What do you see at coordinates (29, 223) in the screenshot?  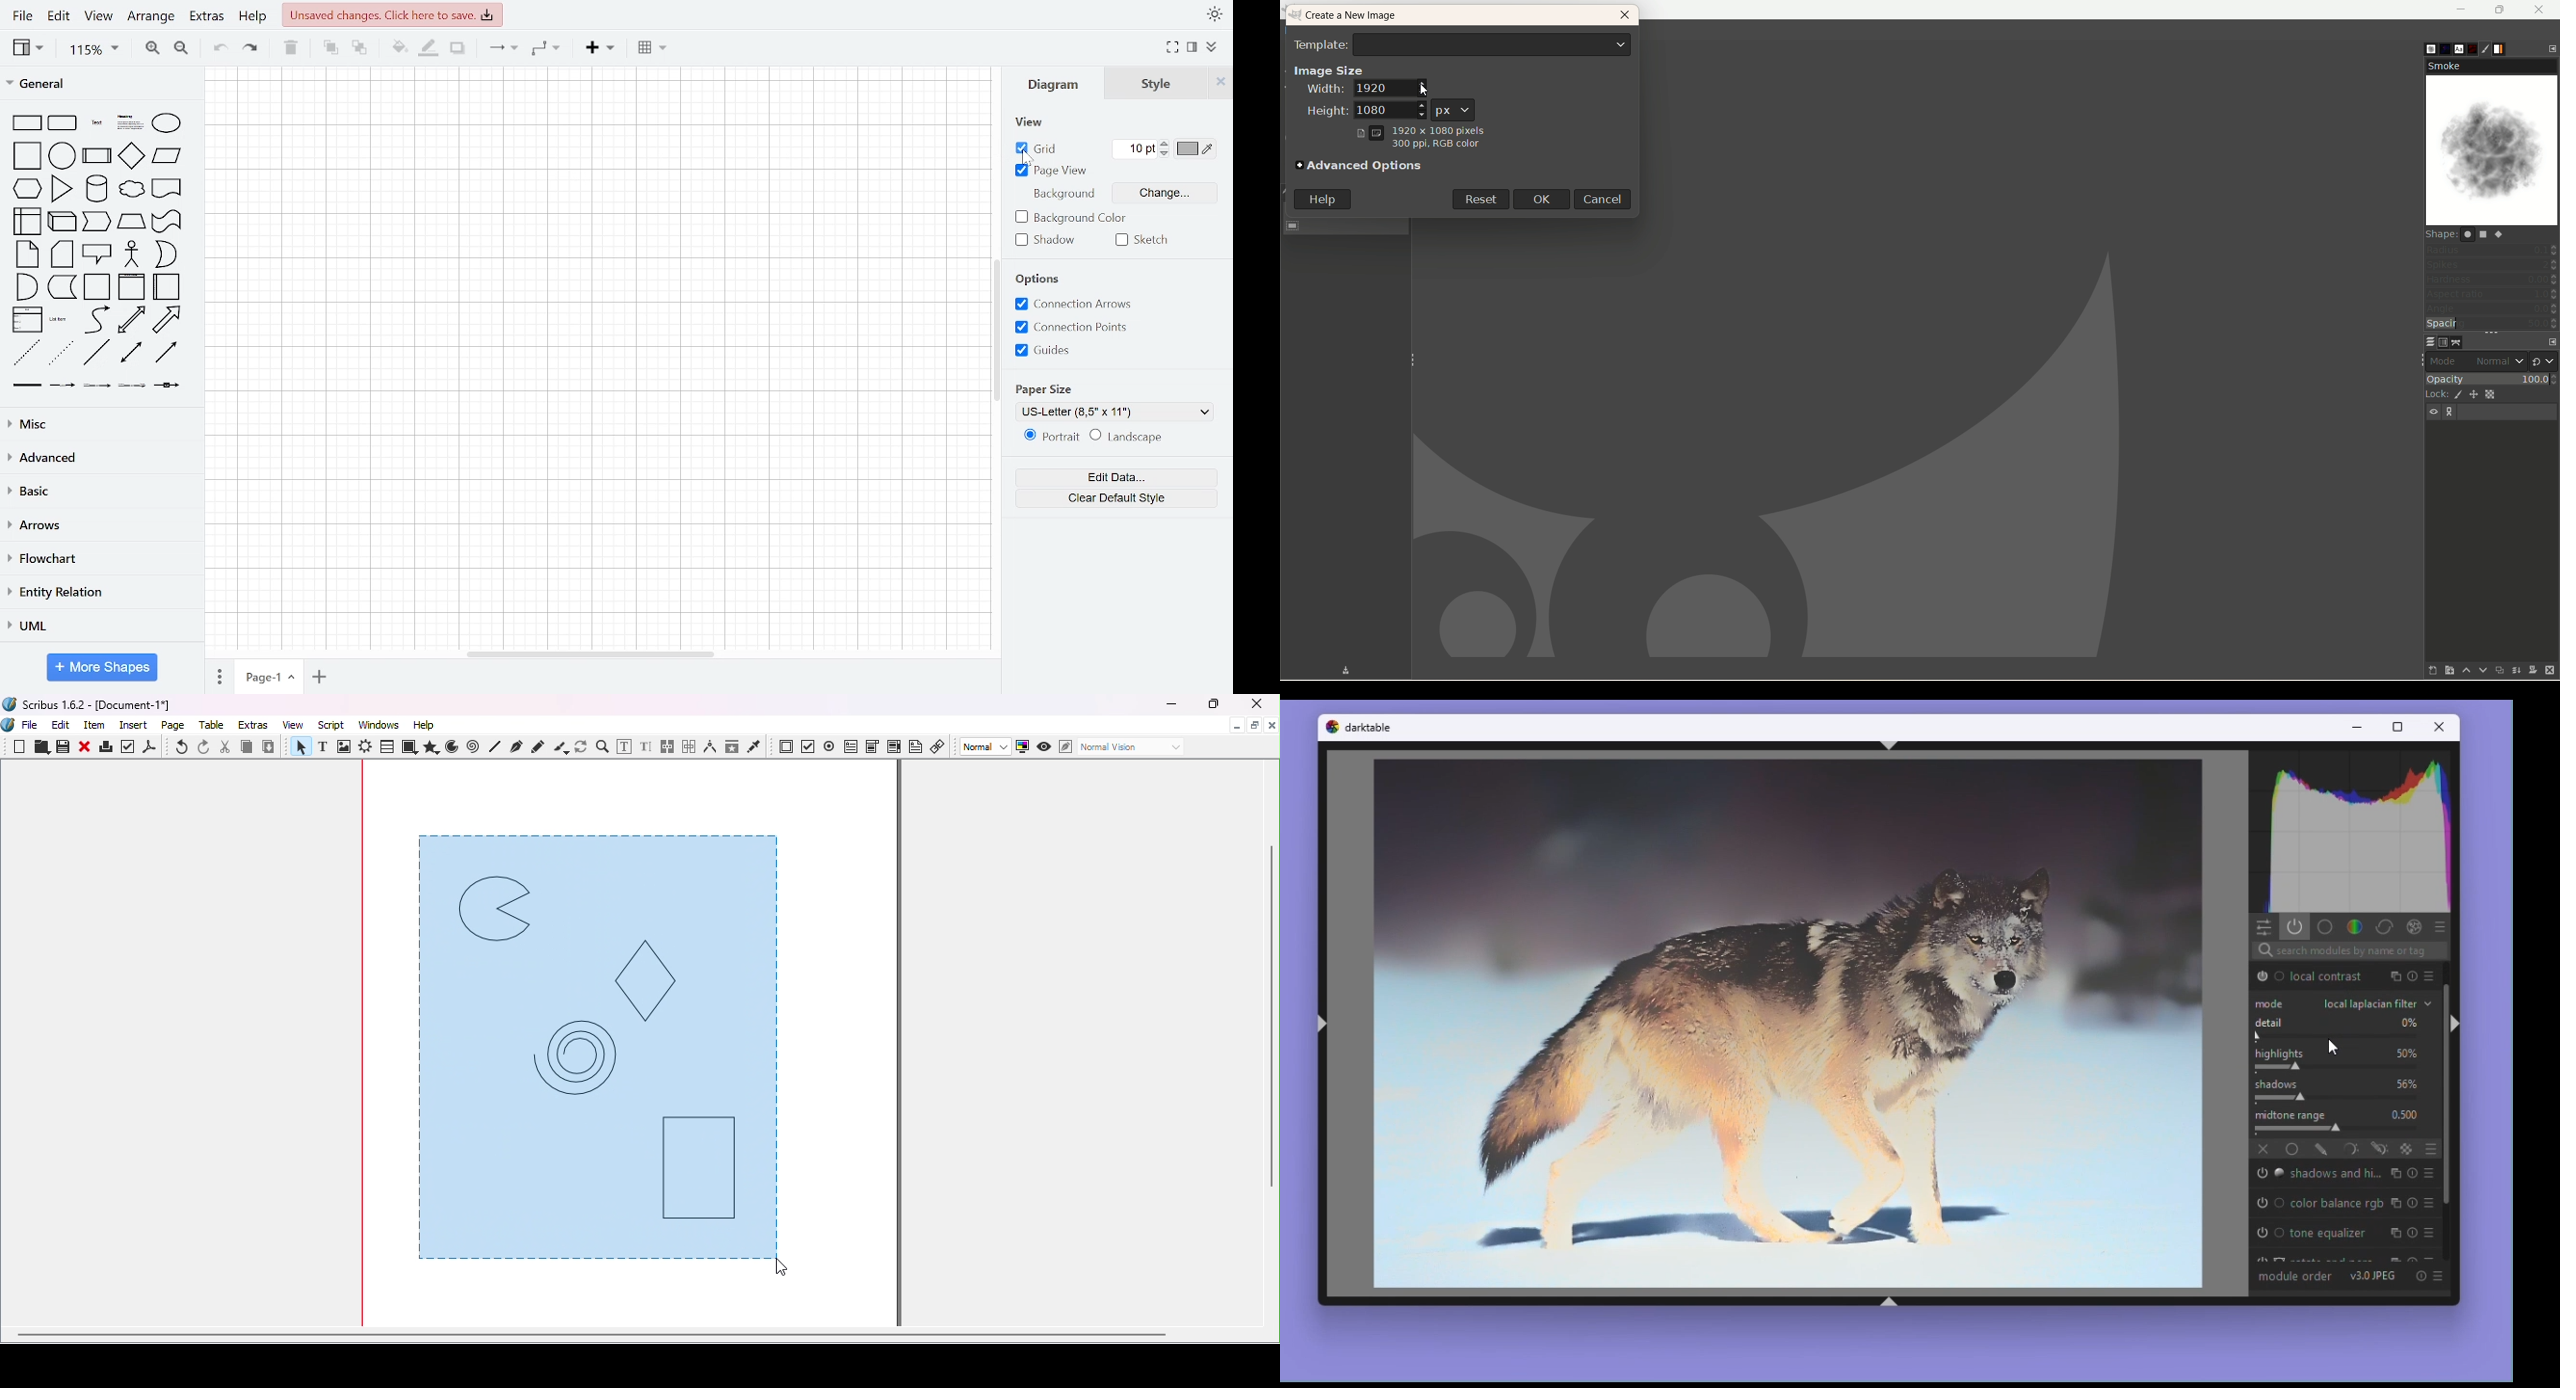 I see `internal storage` at bounding box center [29, 223].